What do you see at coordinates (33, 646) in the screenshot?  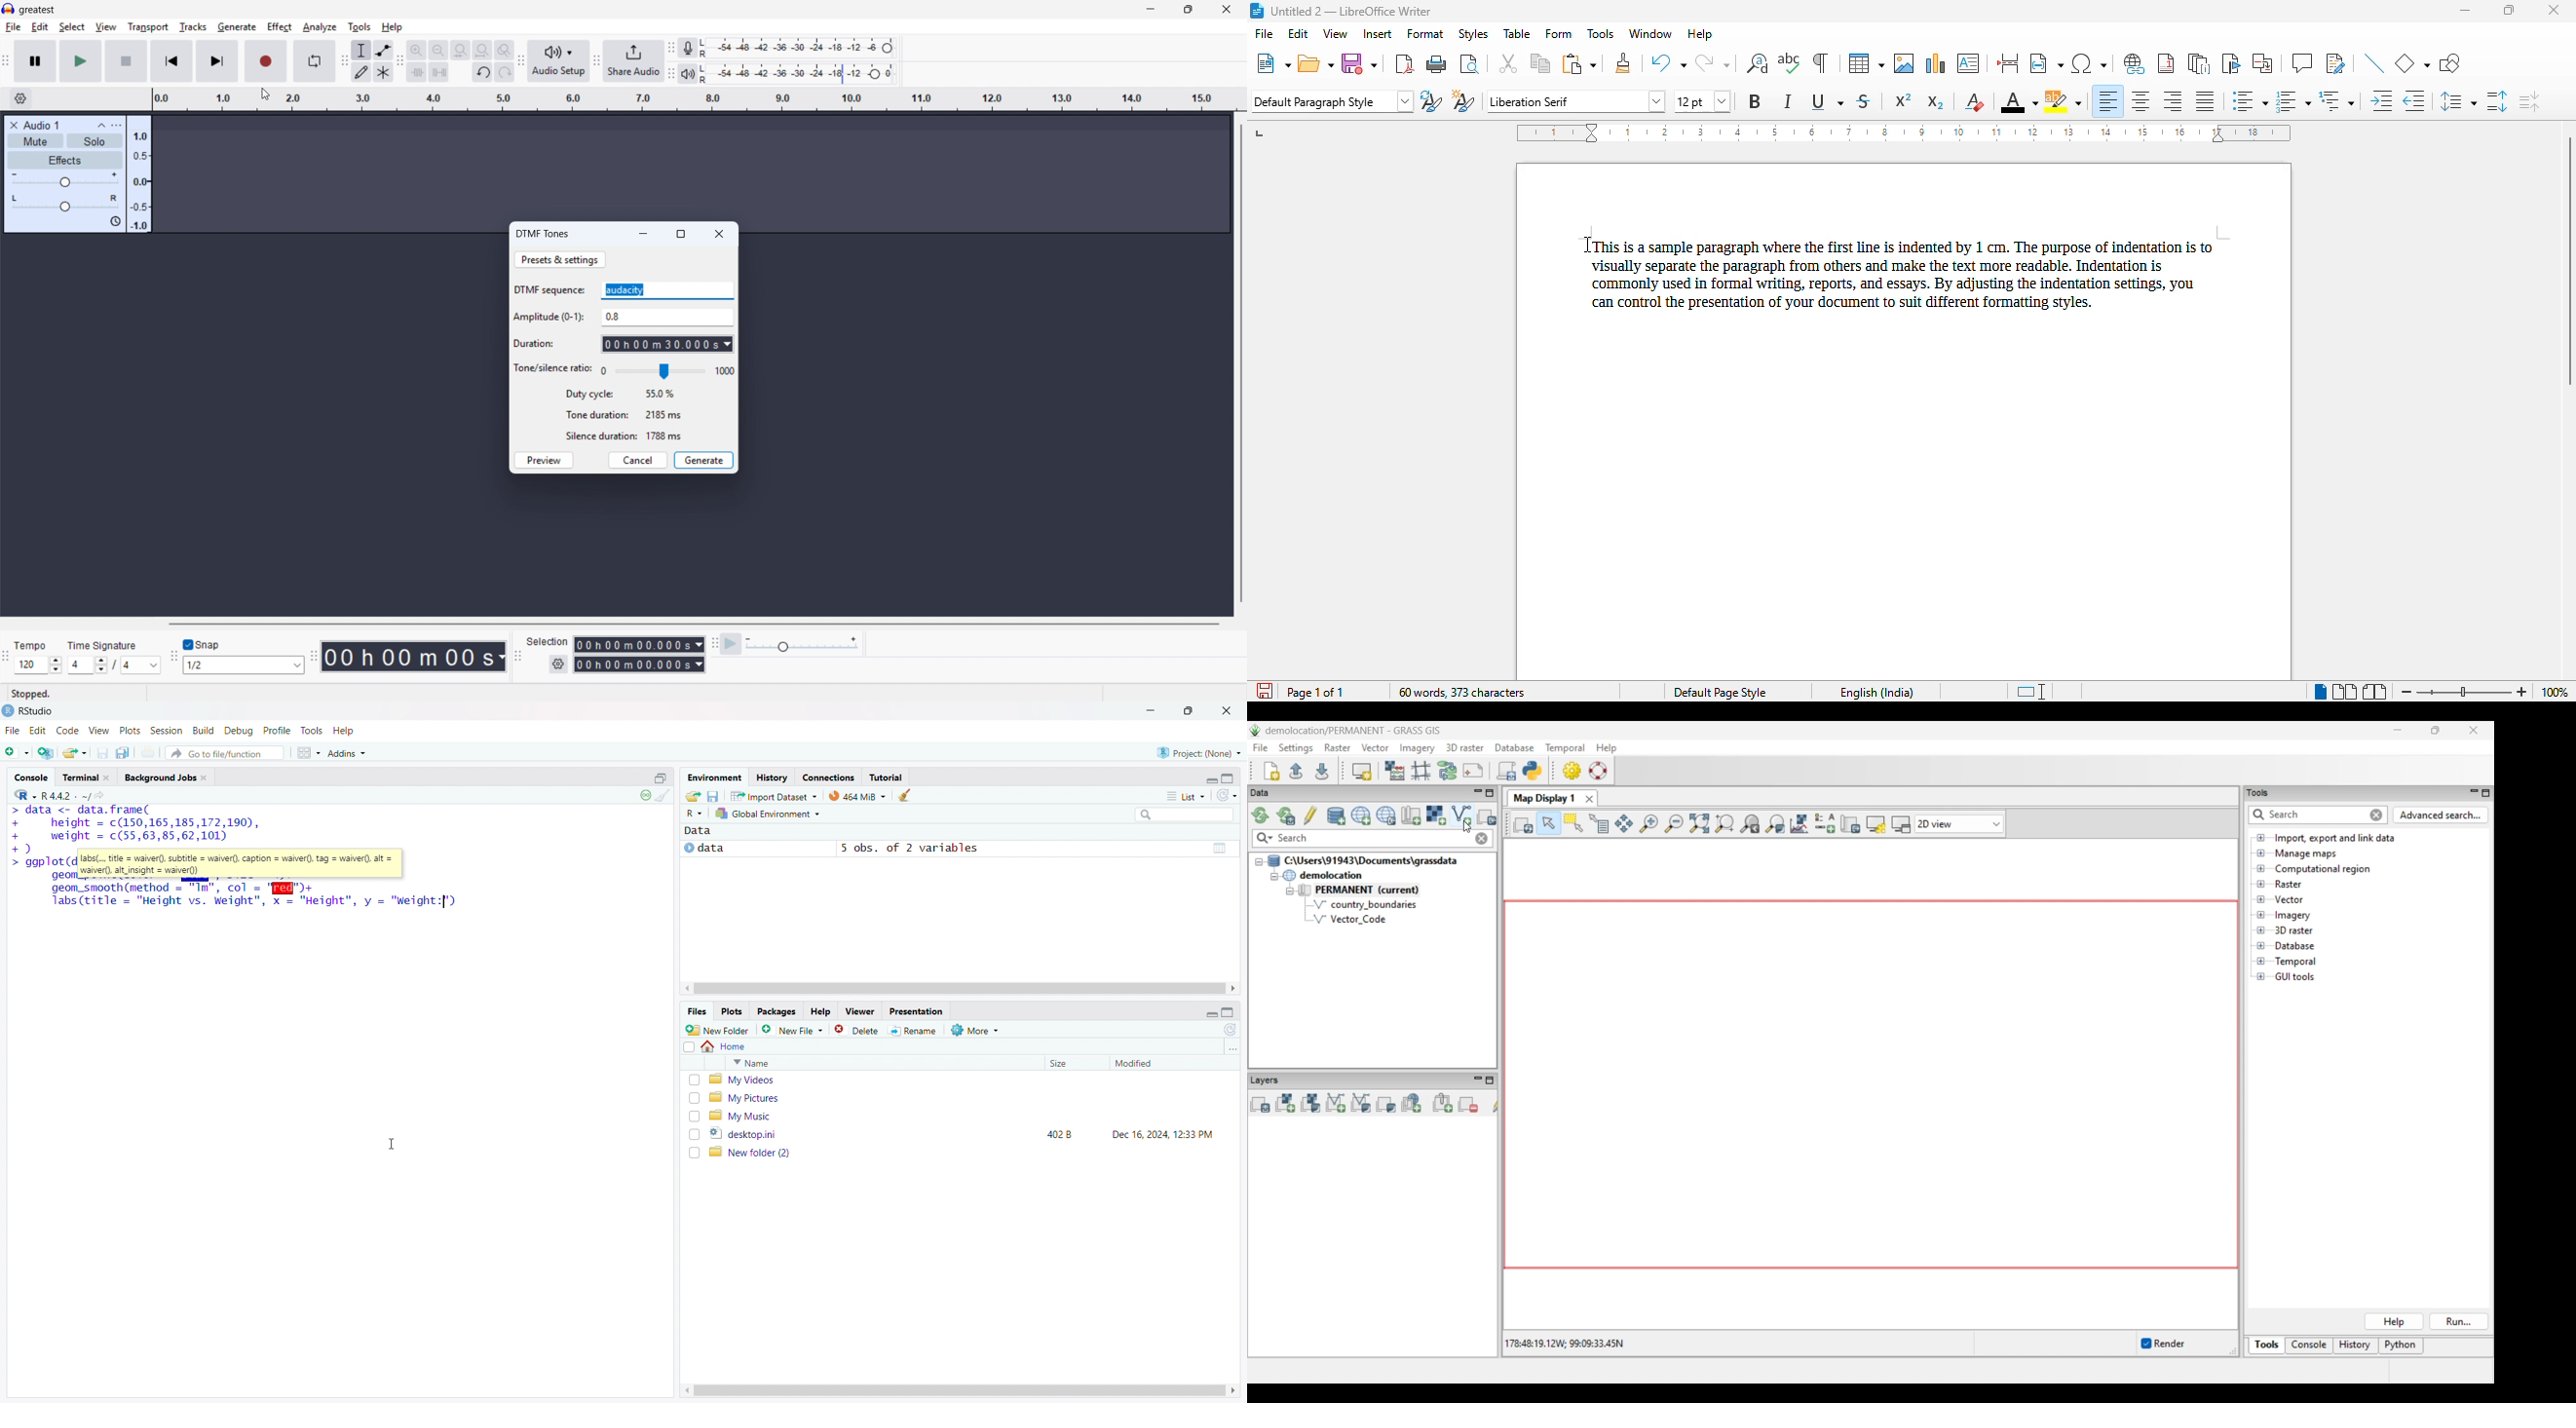 I see `tempo` at bounding box center [33, 646].